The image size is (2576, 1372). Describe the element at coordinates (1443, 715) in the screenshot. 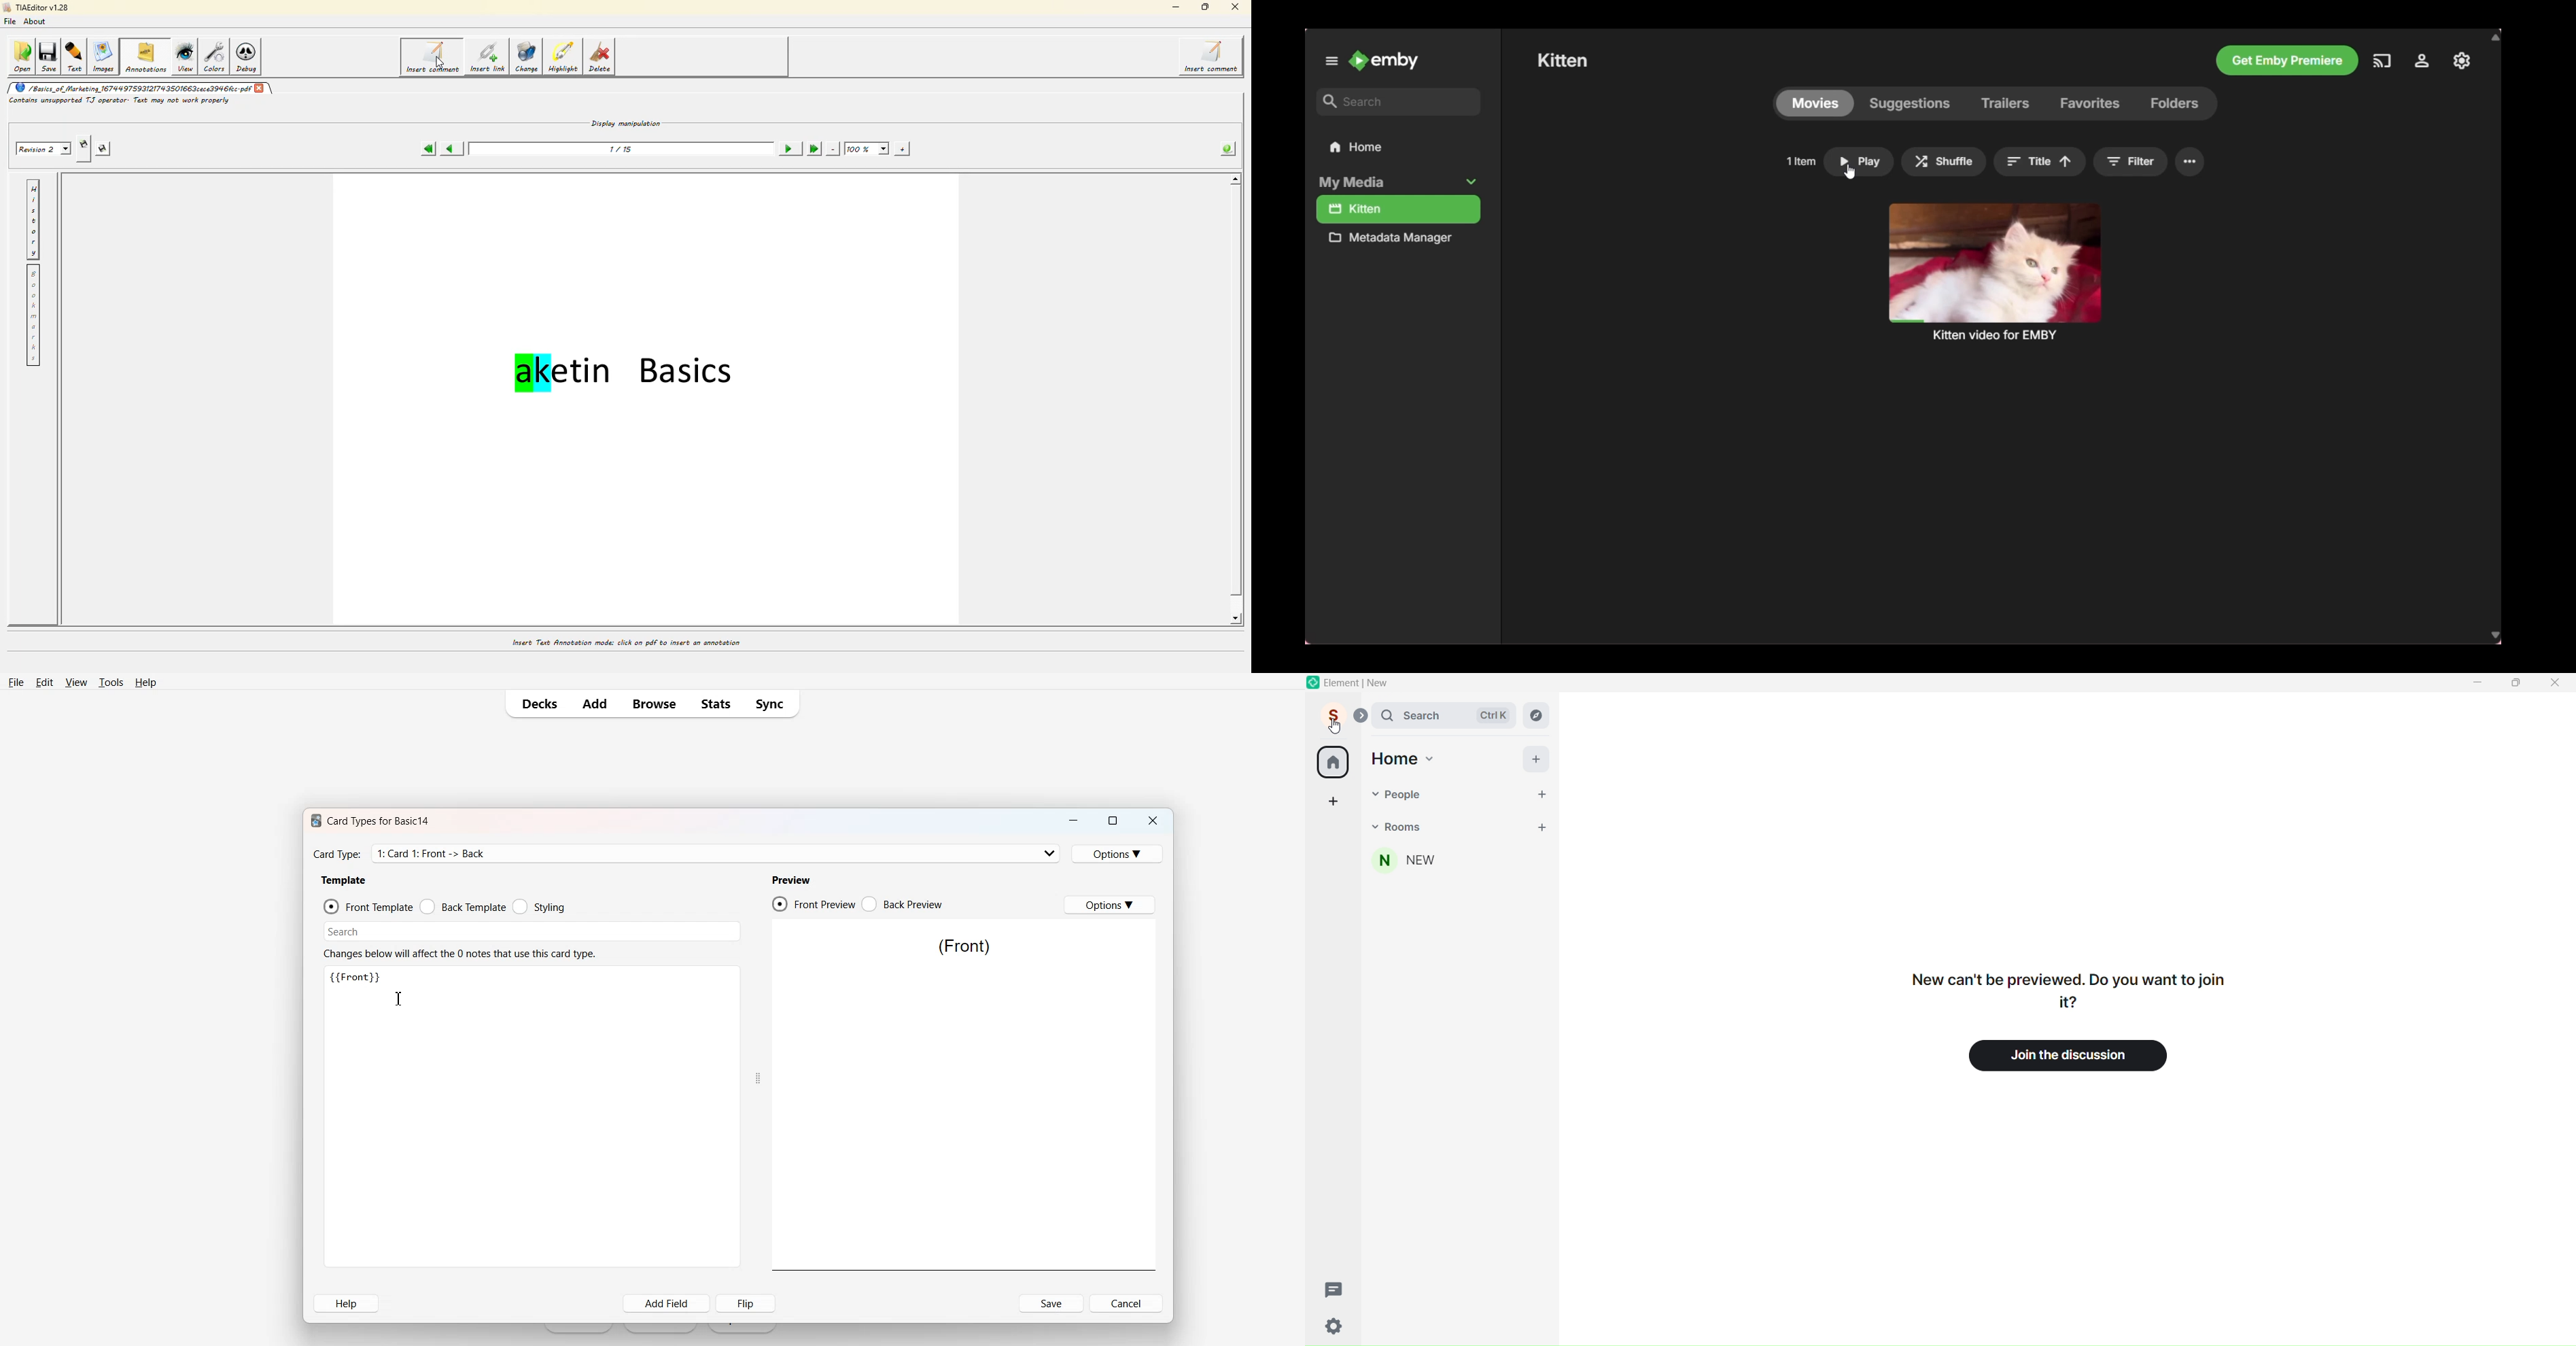

I see `Search Bar` at that location.